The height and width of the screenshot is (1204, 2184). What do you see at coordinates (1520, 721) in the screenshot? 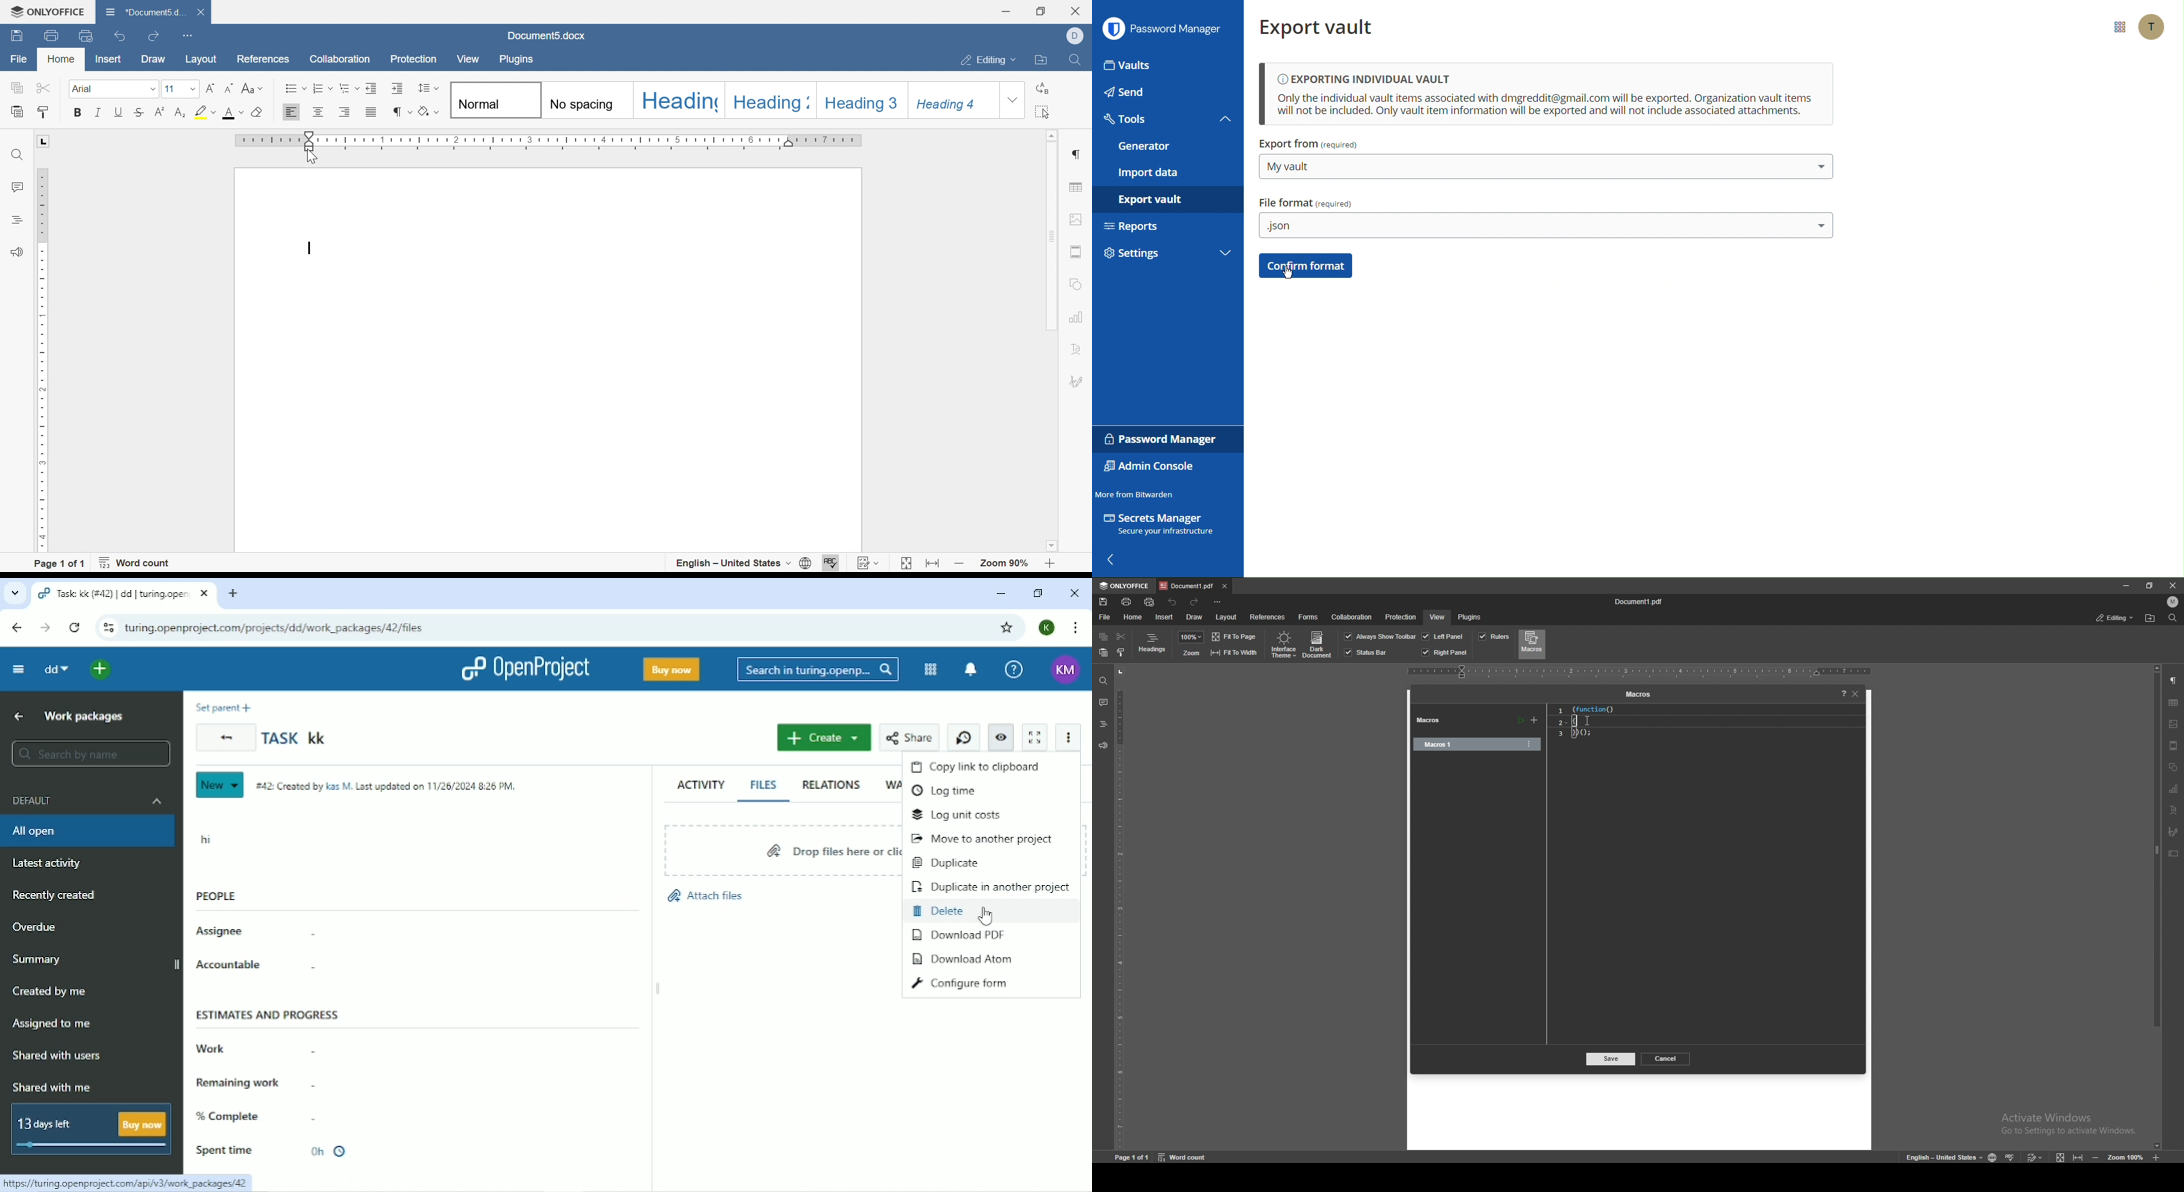
I see `run macro` at bounding box center [1520, 721].